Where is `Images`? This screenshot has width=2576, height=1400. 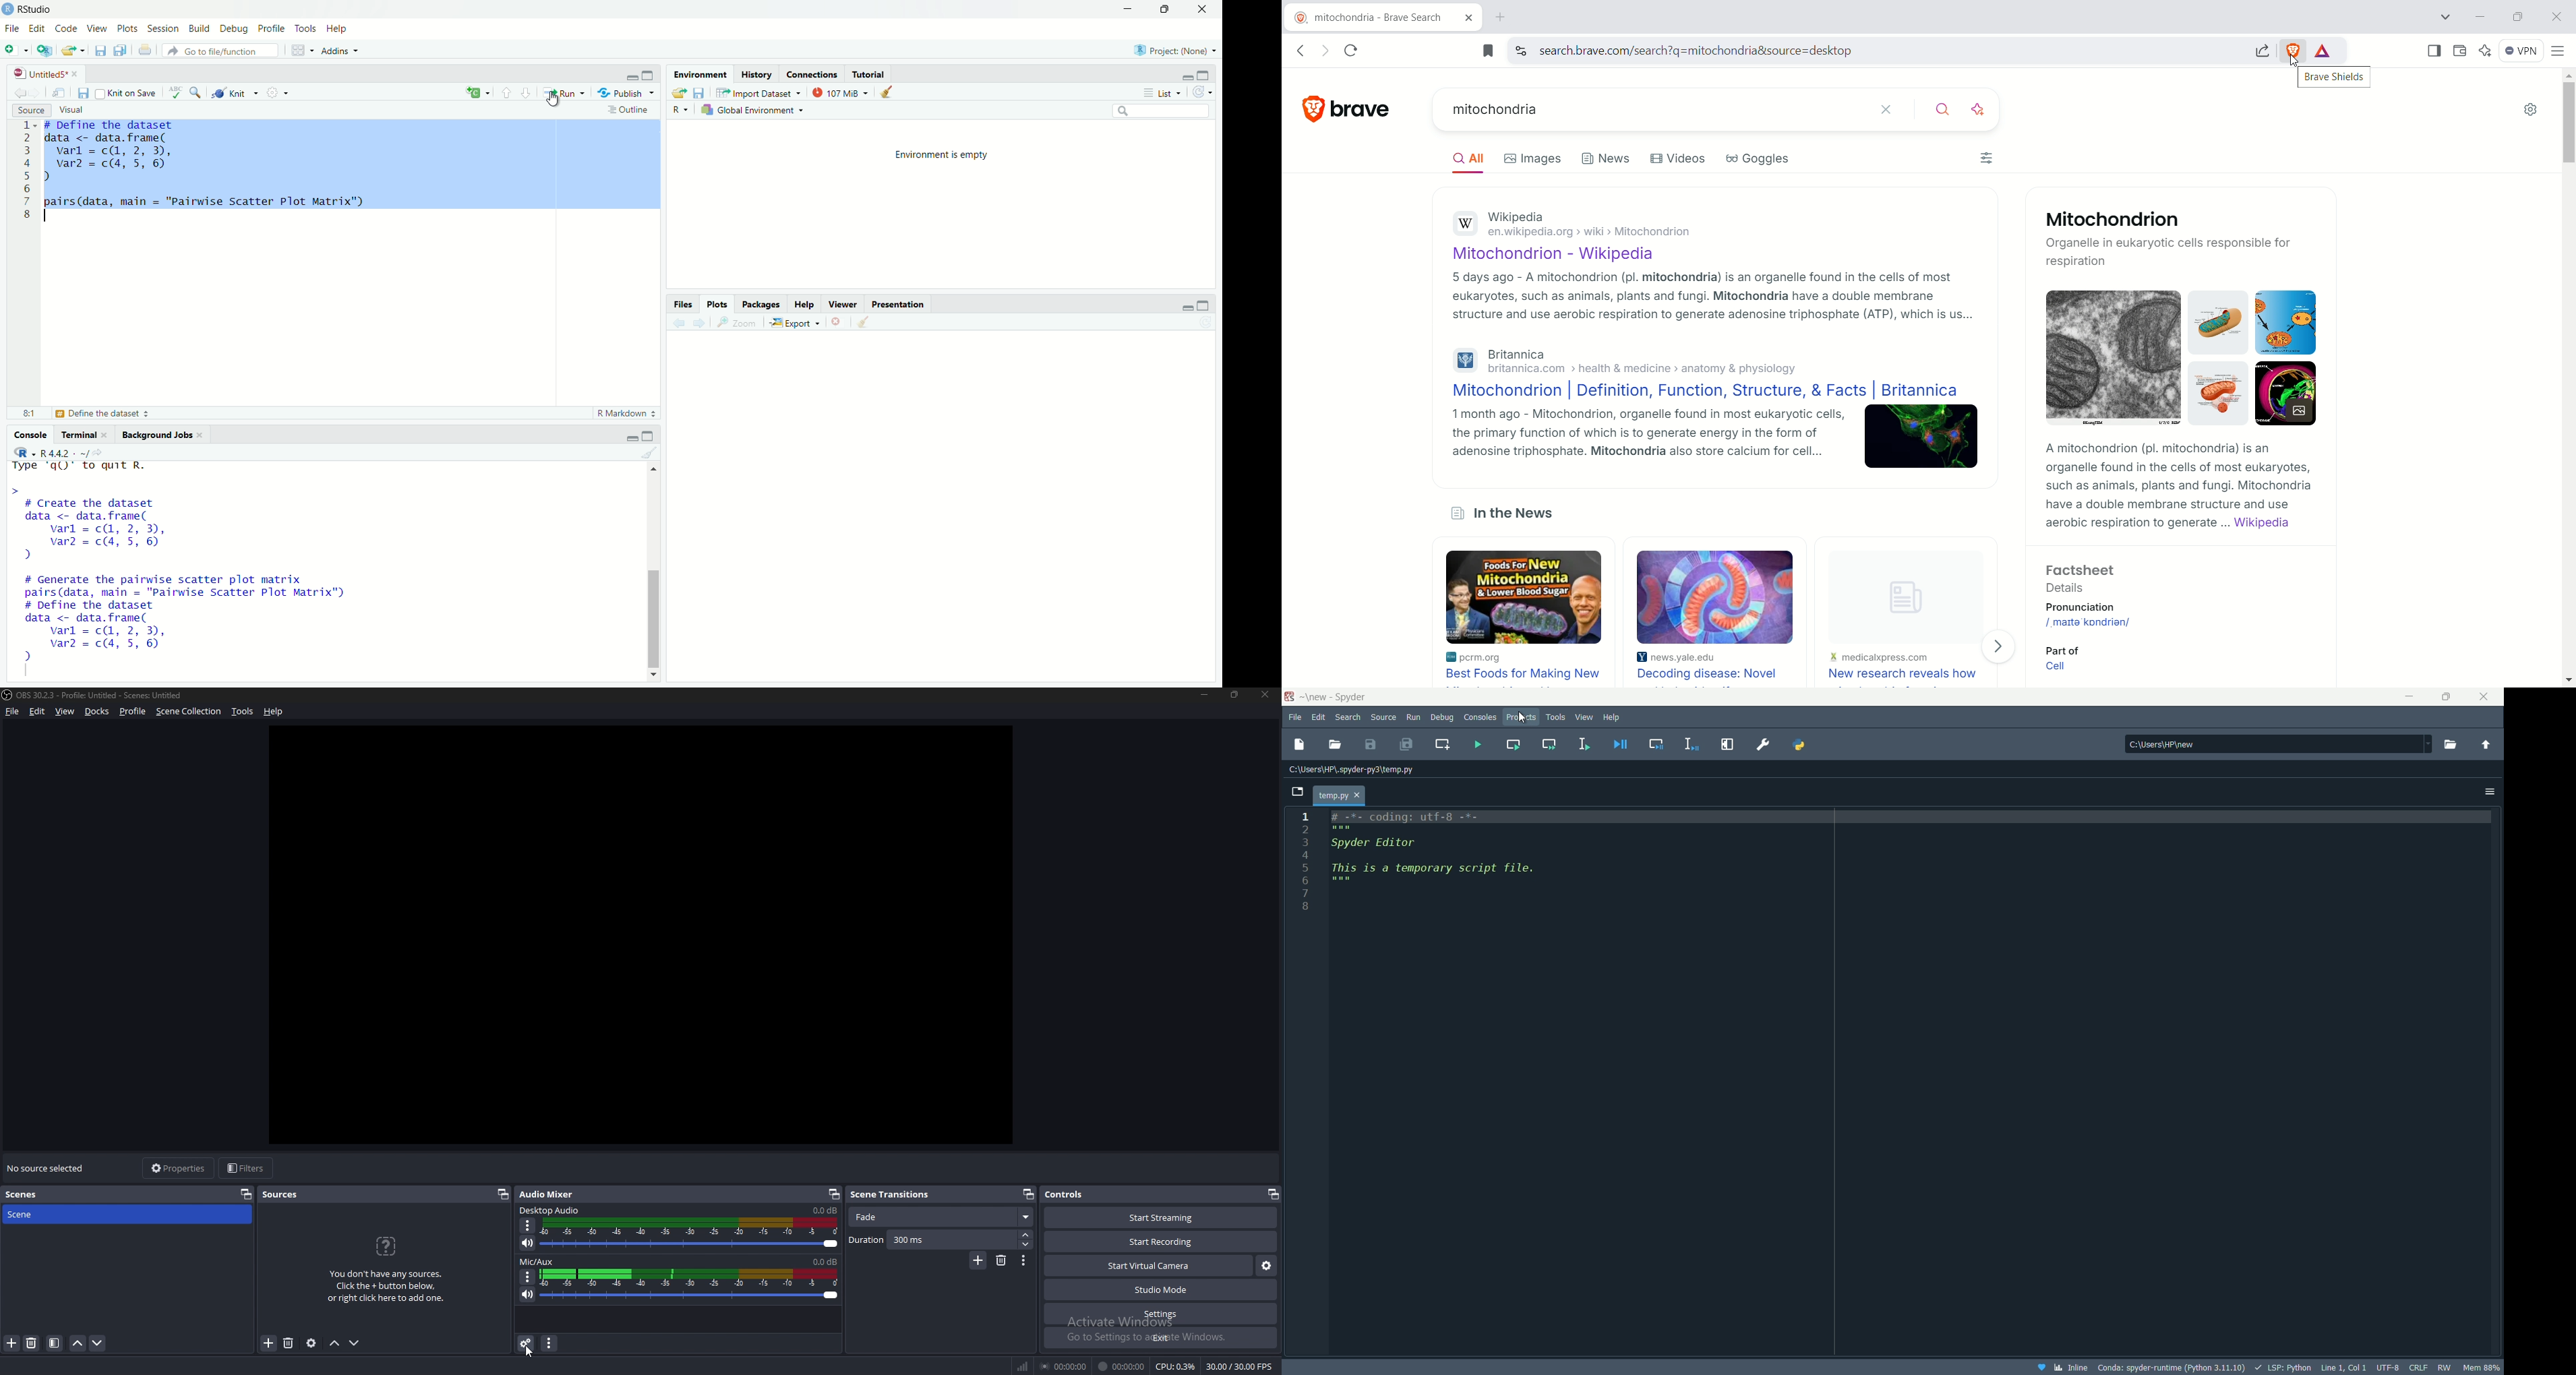 Images is located at coordinates (1533, 158).